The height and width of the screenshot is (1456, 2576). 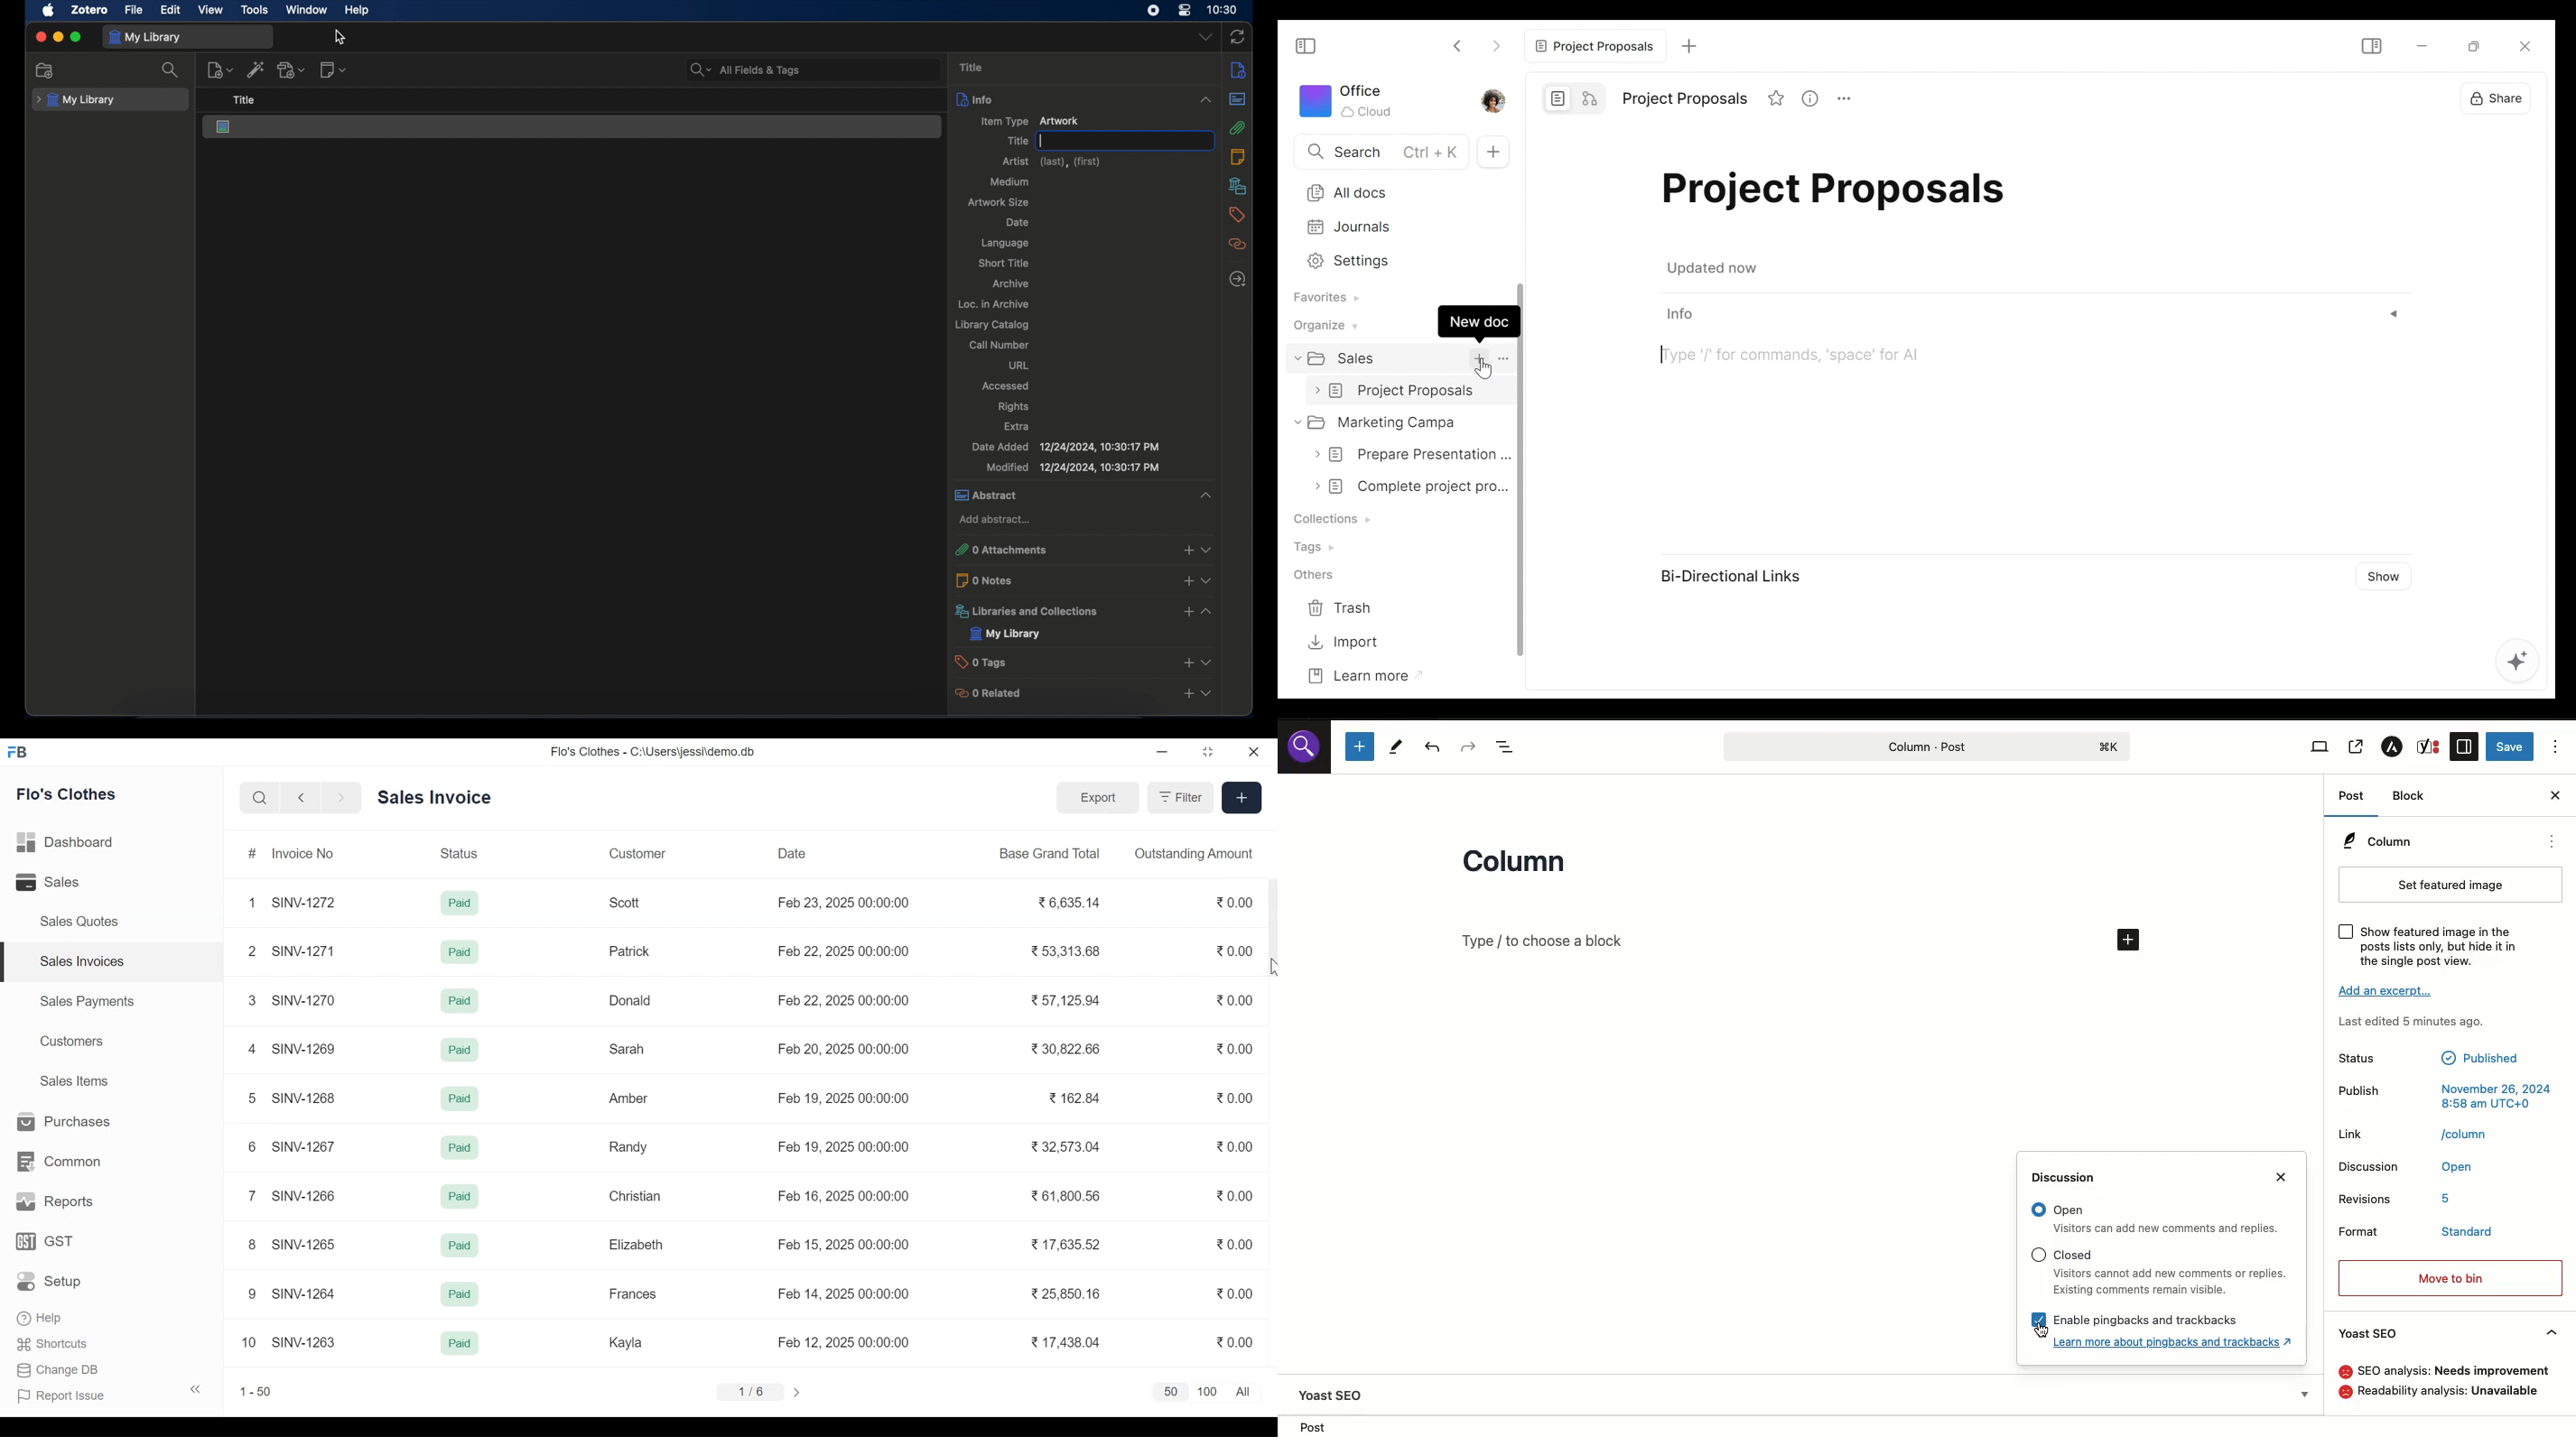 I want to click on 5, so click(x=250, y=1097).